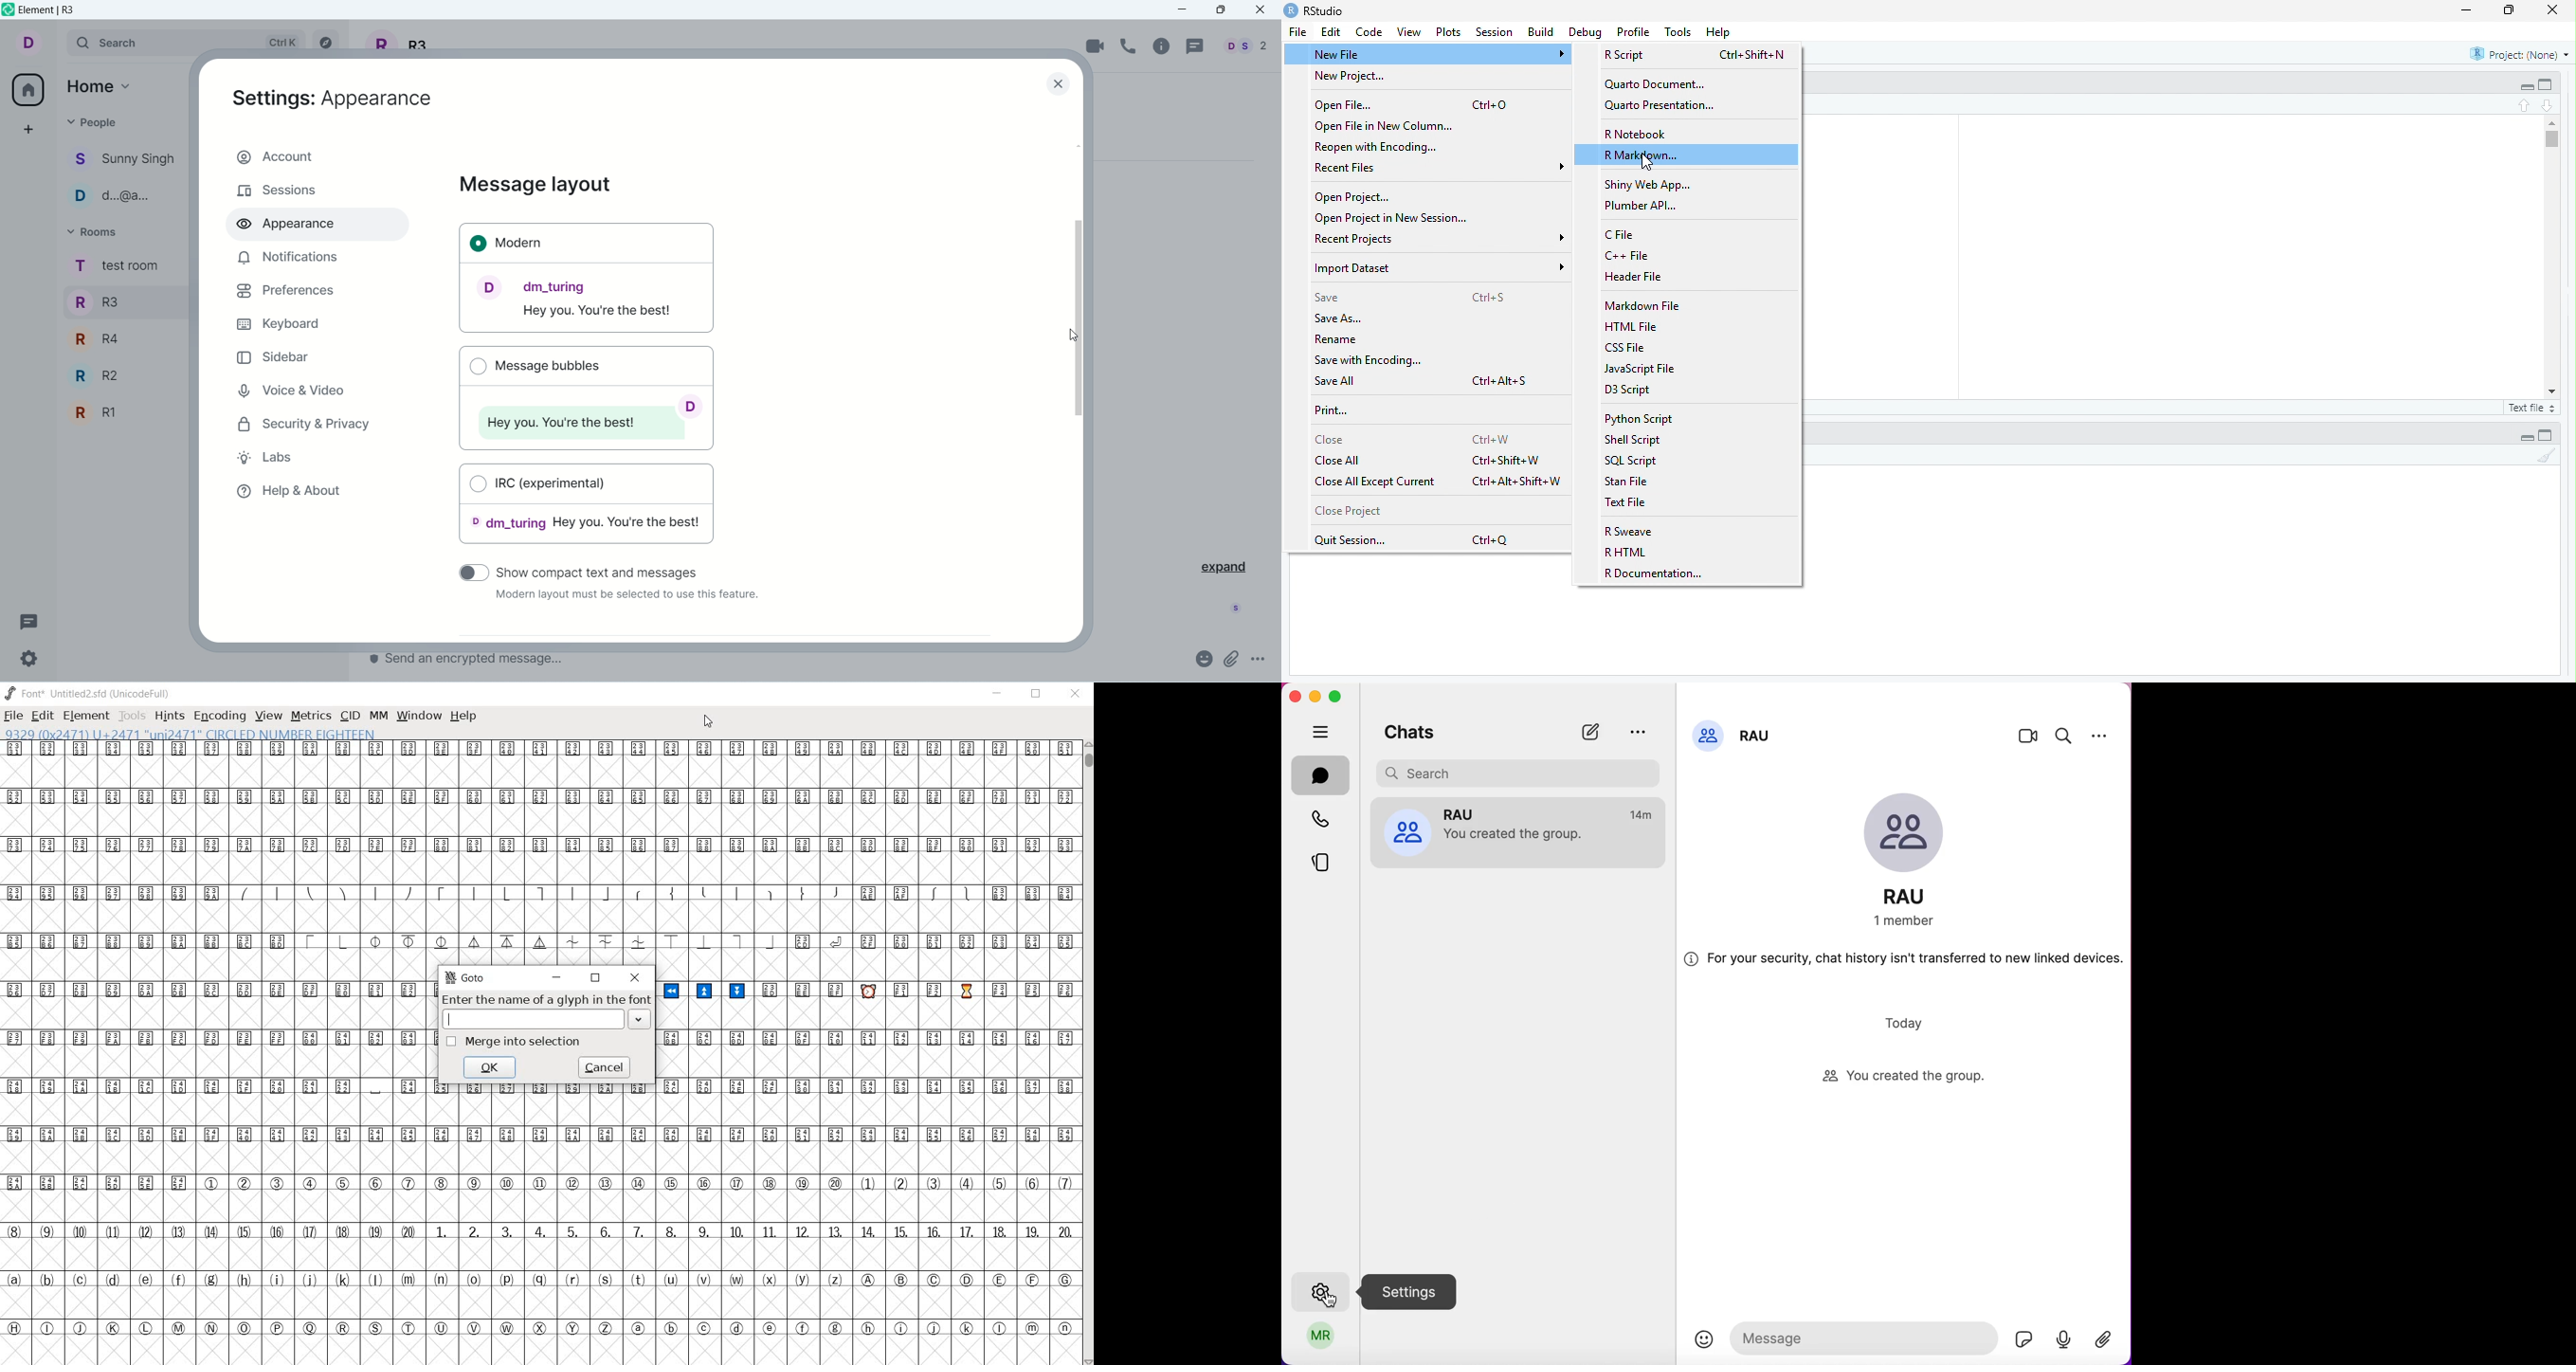  Describe the element at coordinates (1641, 730) in the screenshot. I see `view archive` at that location.